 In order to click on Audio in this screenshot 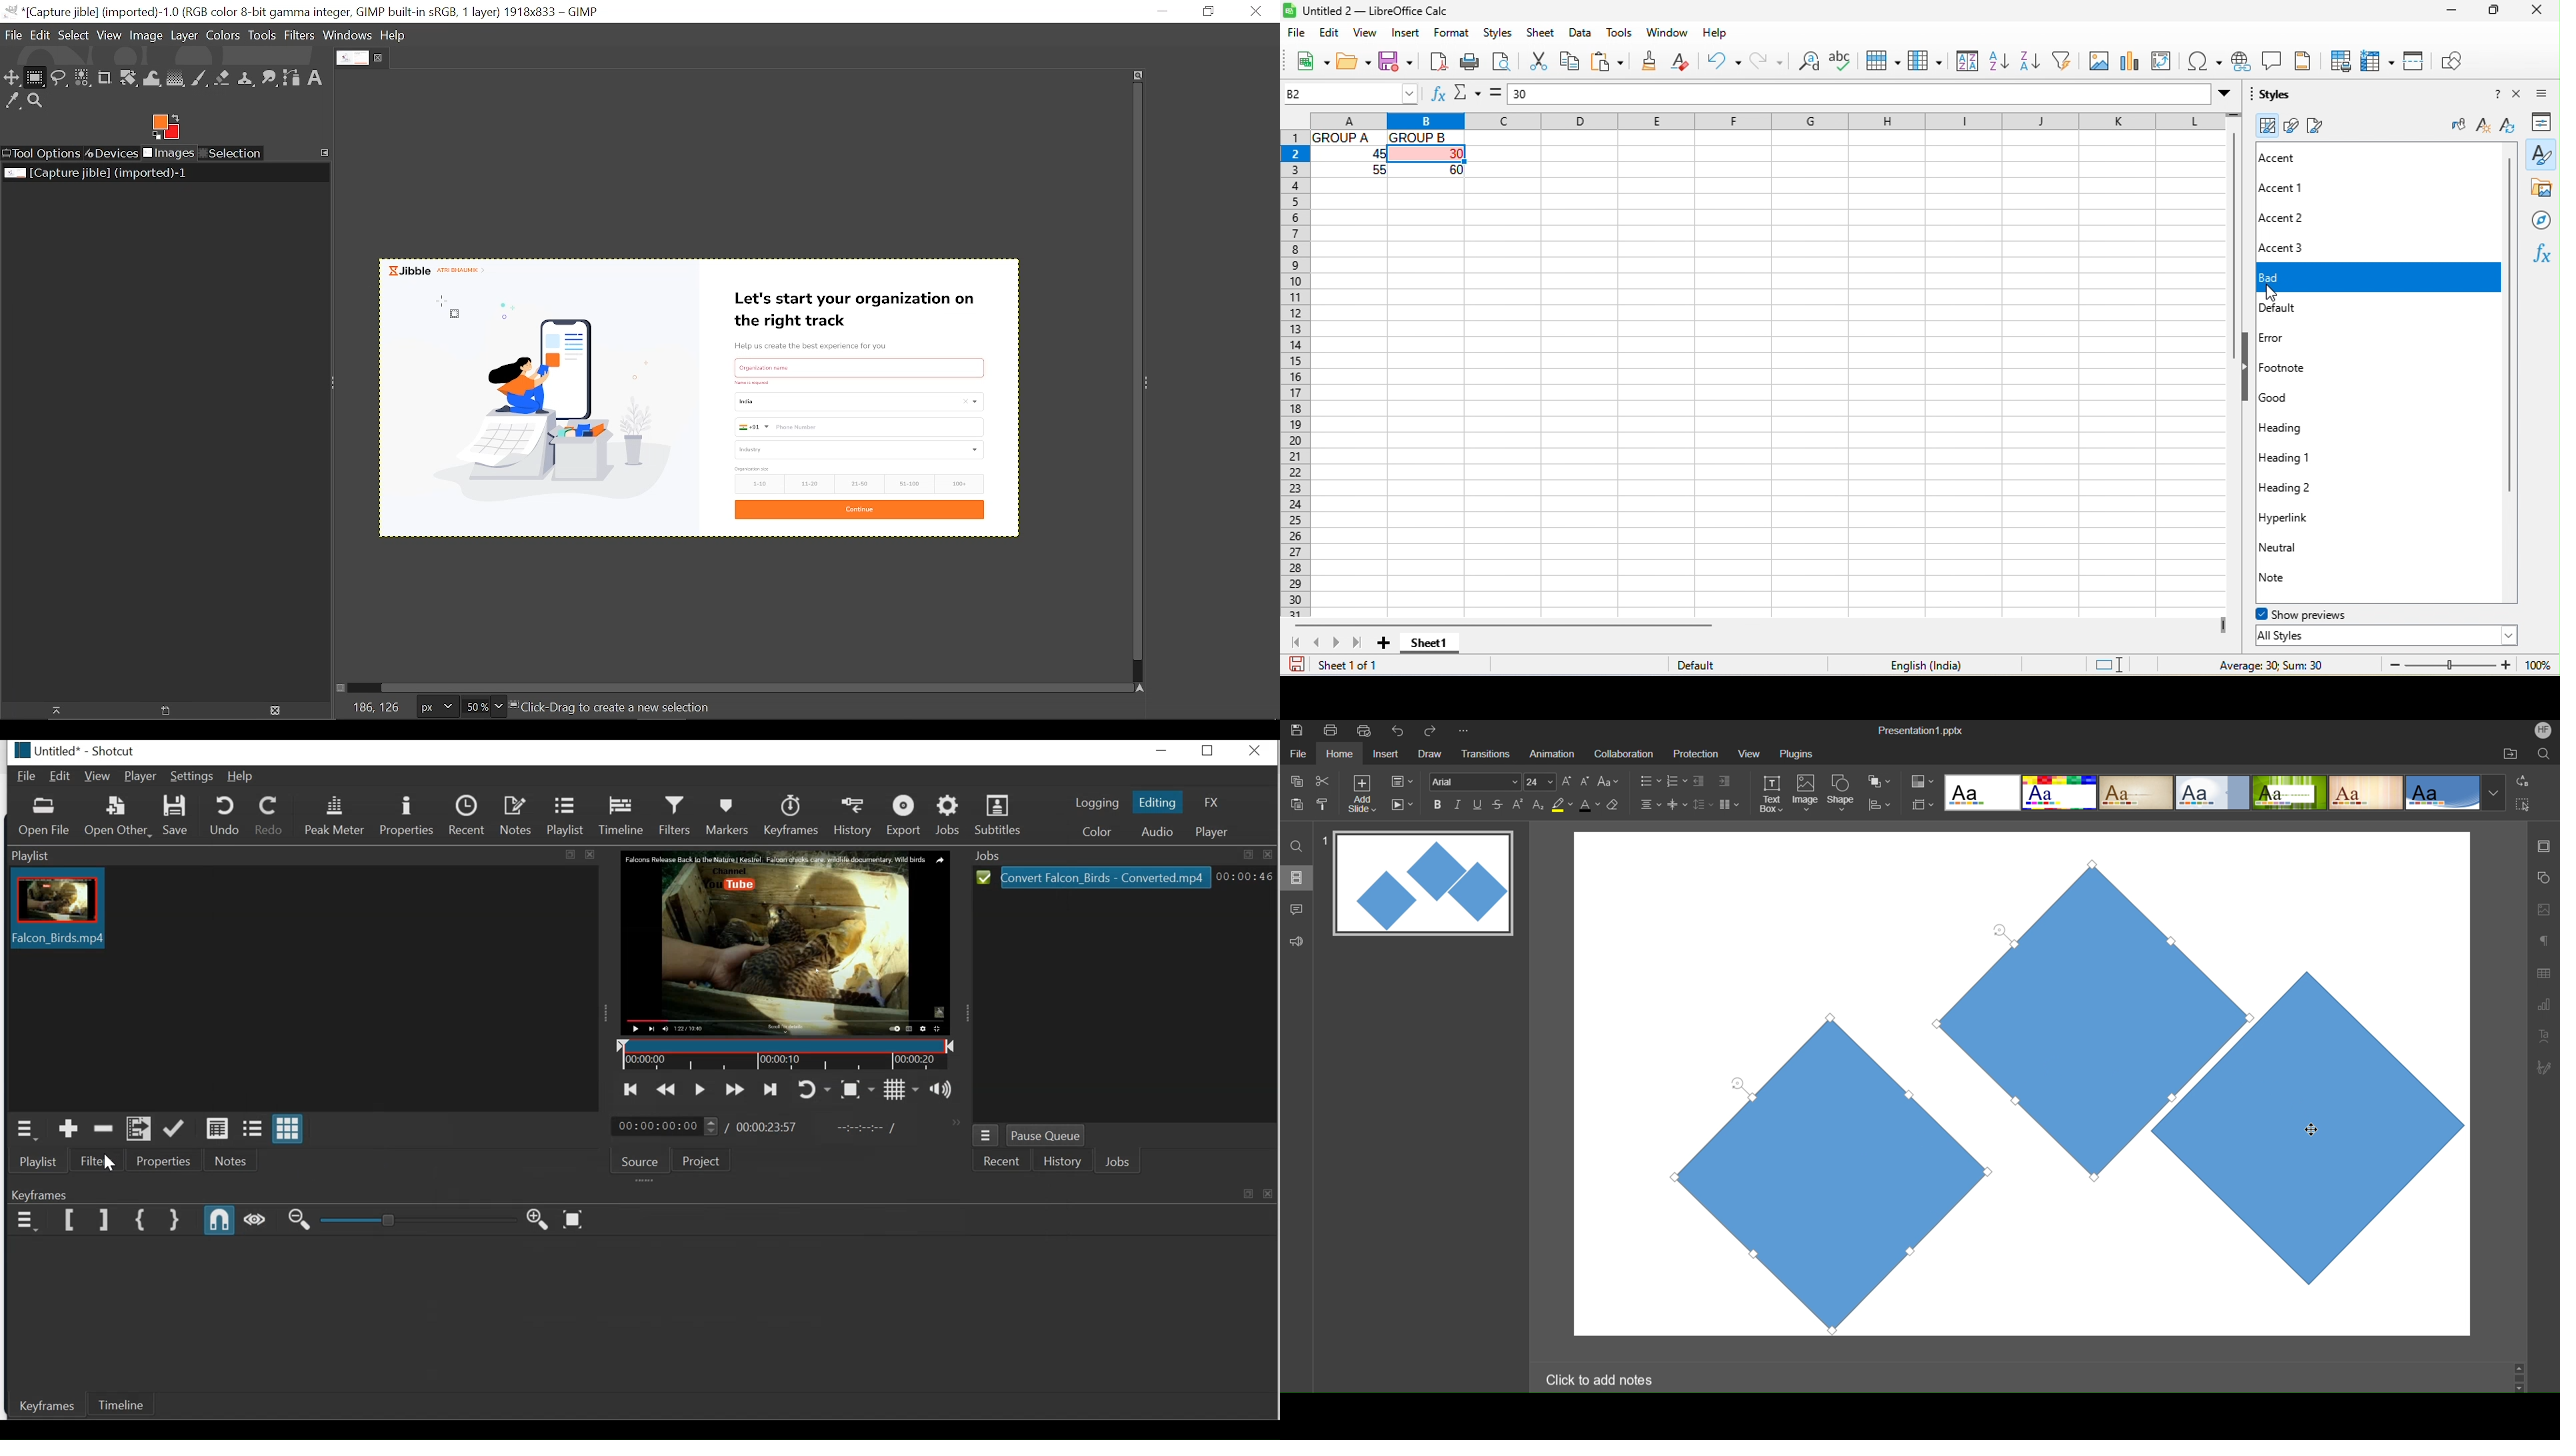, I will do `click(1154, 831)`.